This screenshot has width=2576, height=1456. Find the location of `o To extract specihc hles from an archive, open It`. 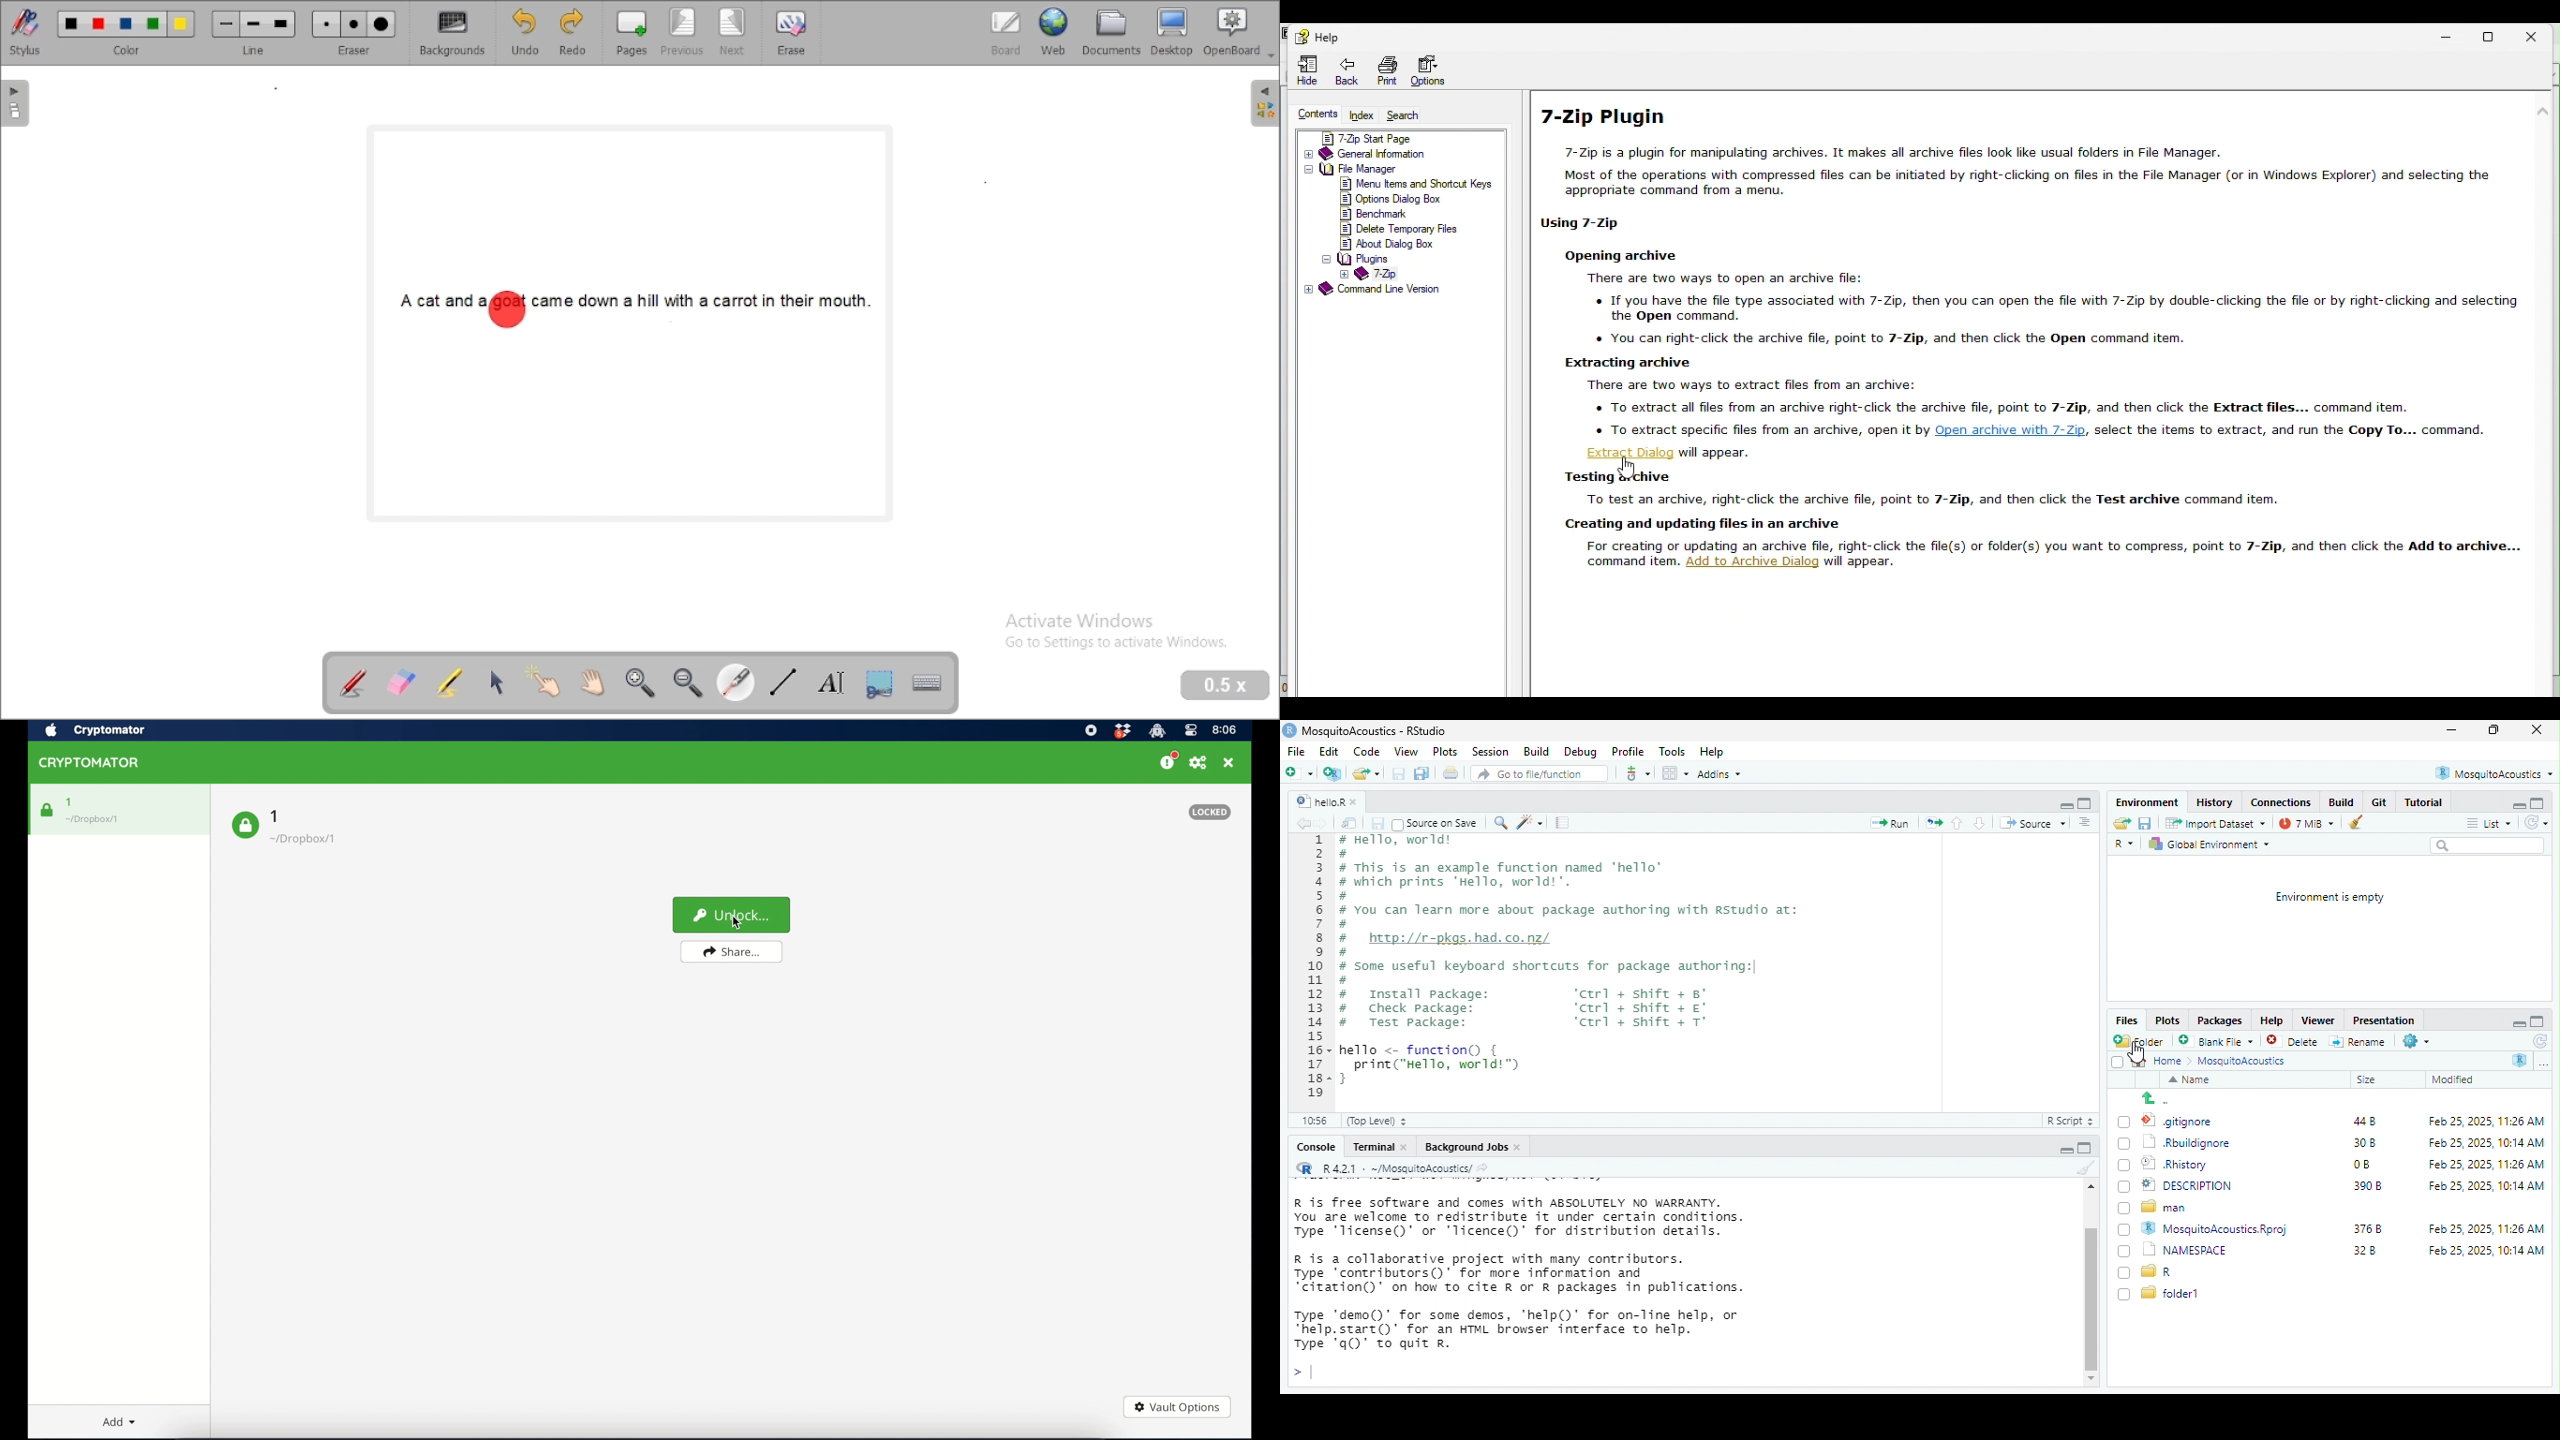

o To extract specihc hles from an archive, open It is located at coordinates (1751, 431).